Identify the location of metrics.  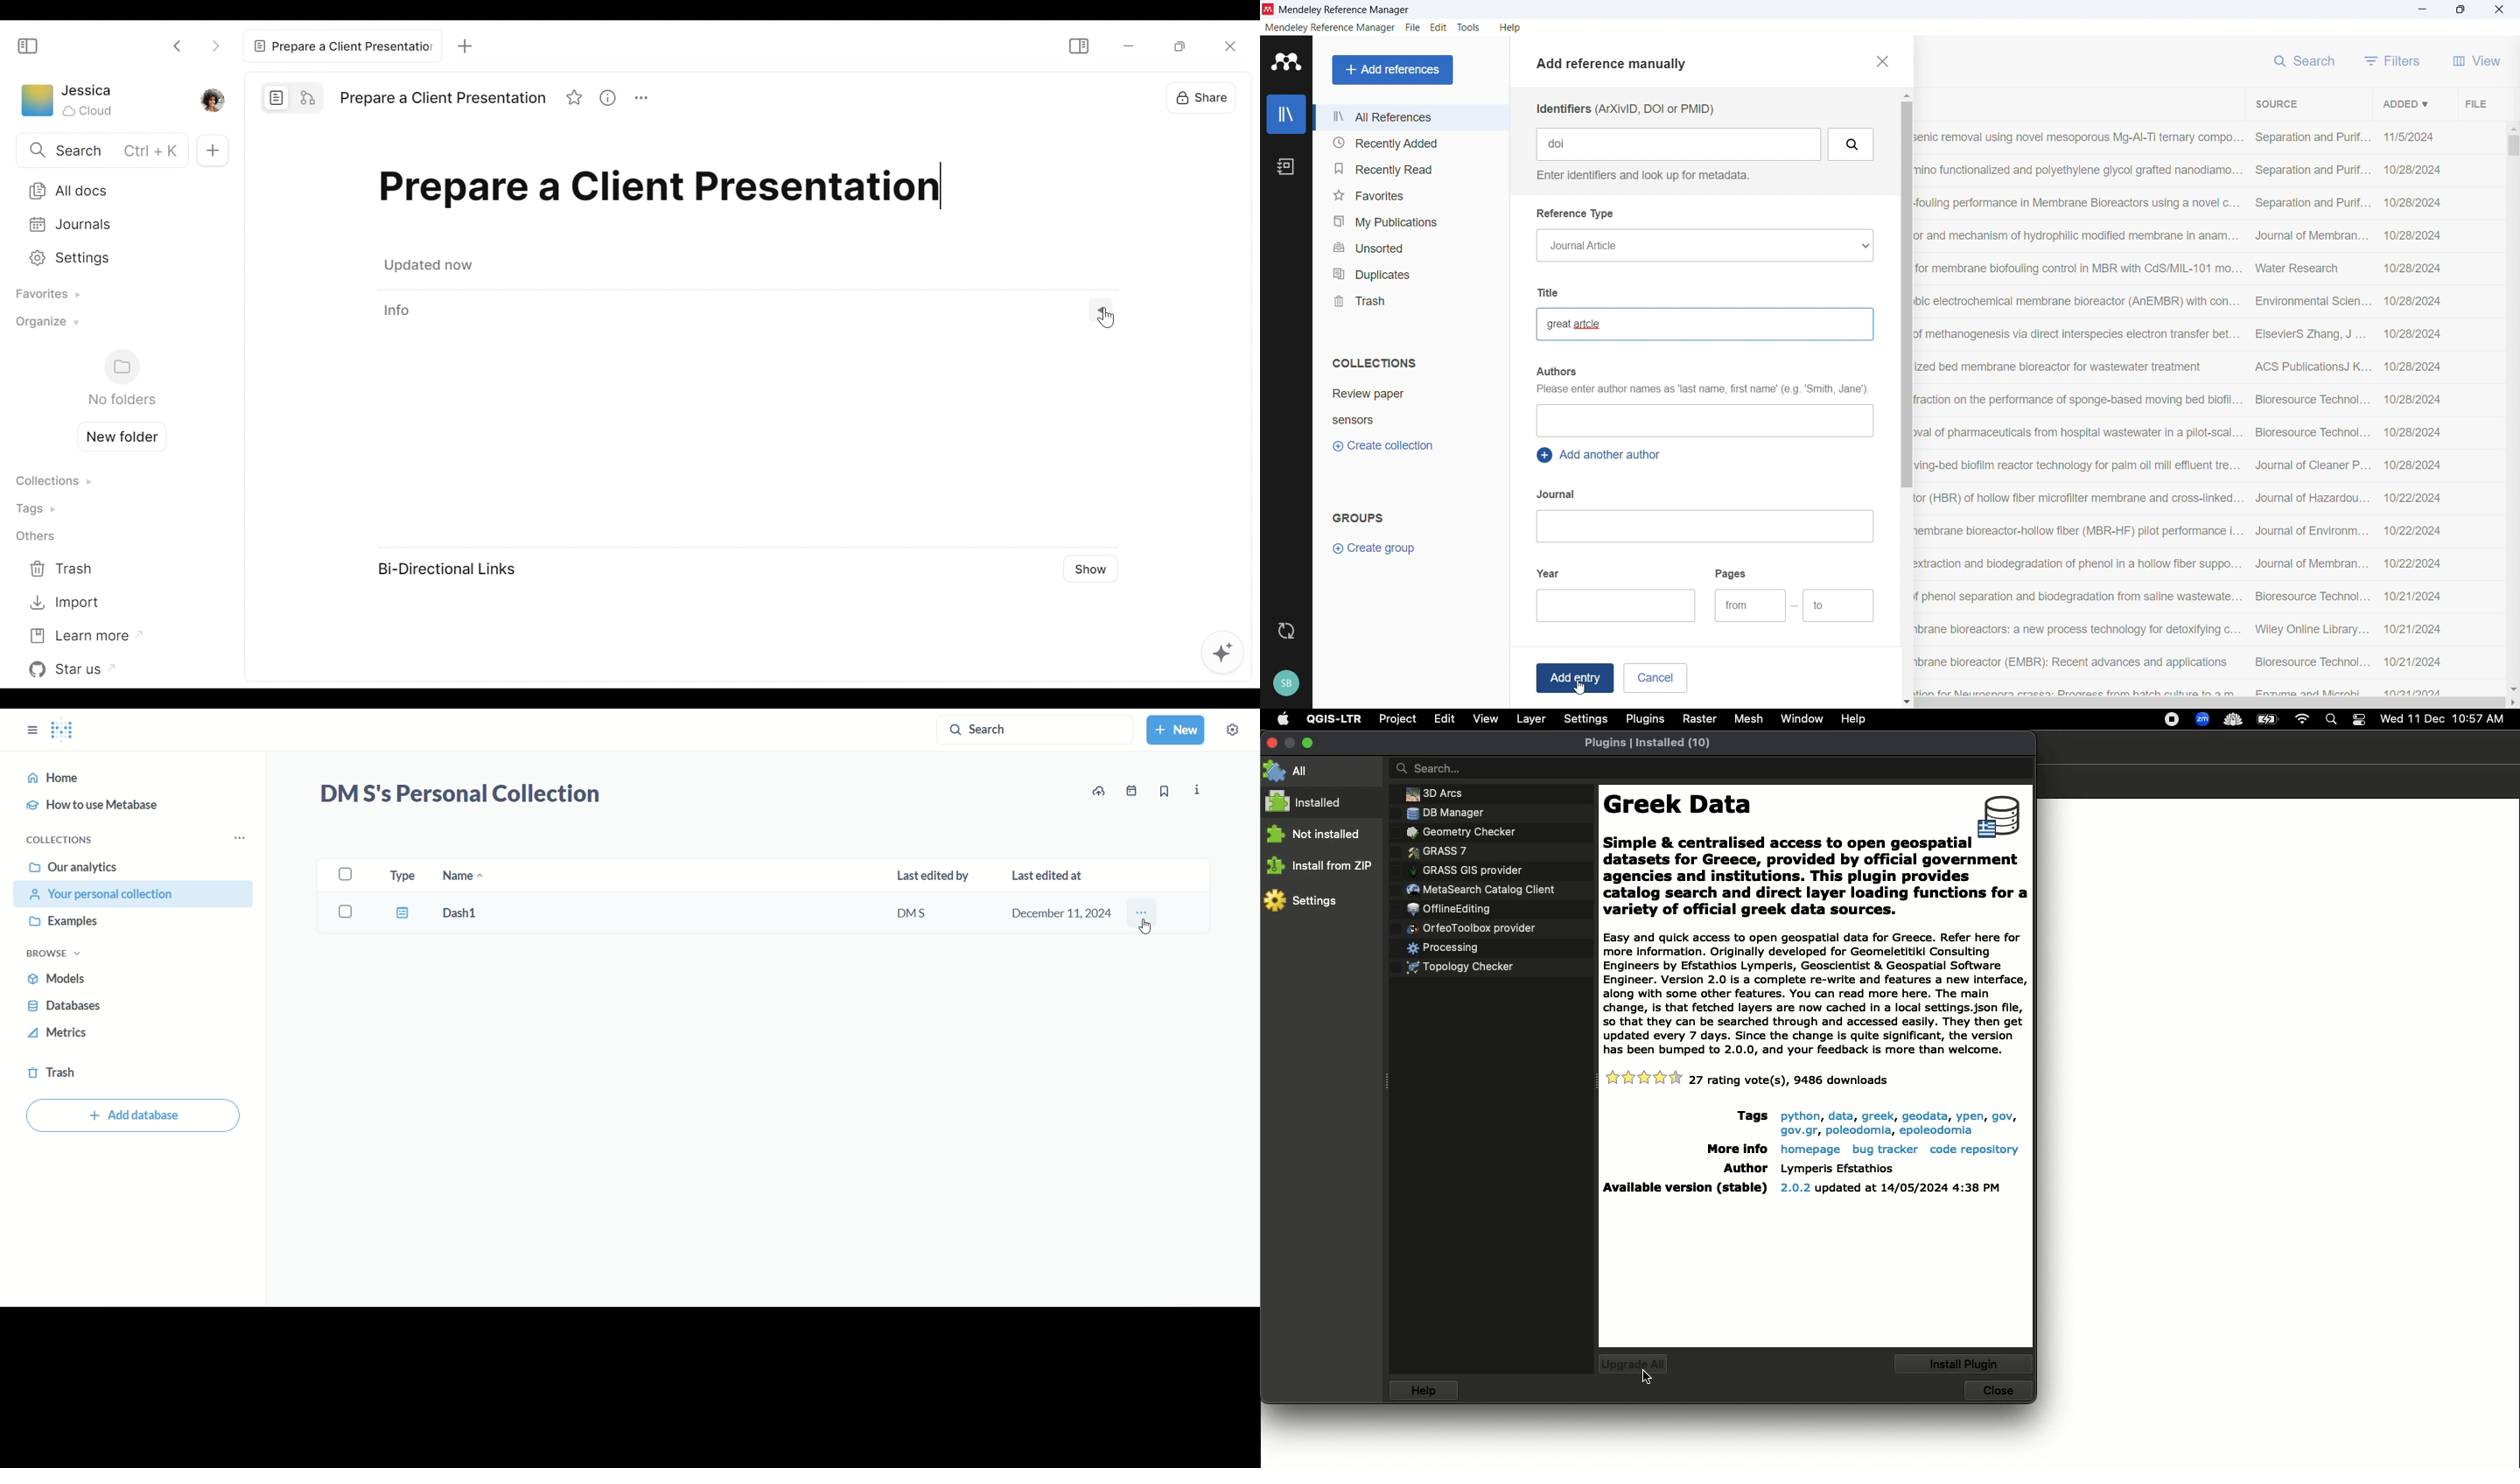
(60, 1035).